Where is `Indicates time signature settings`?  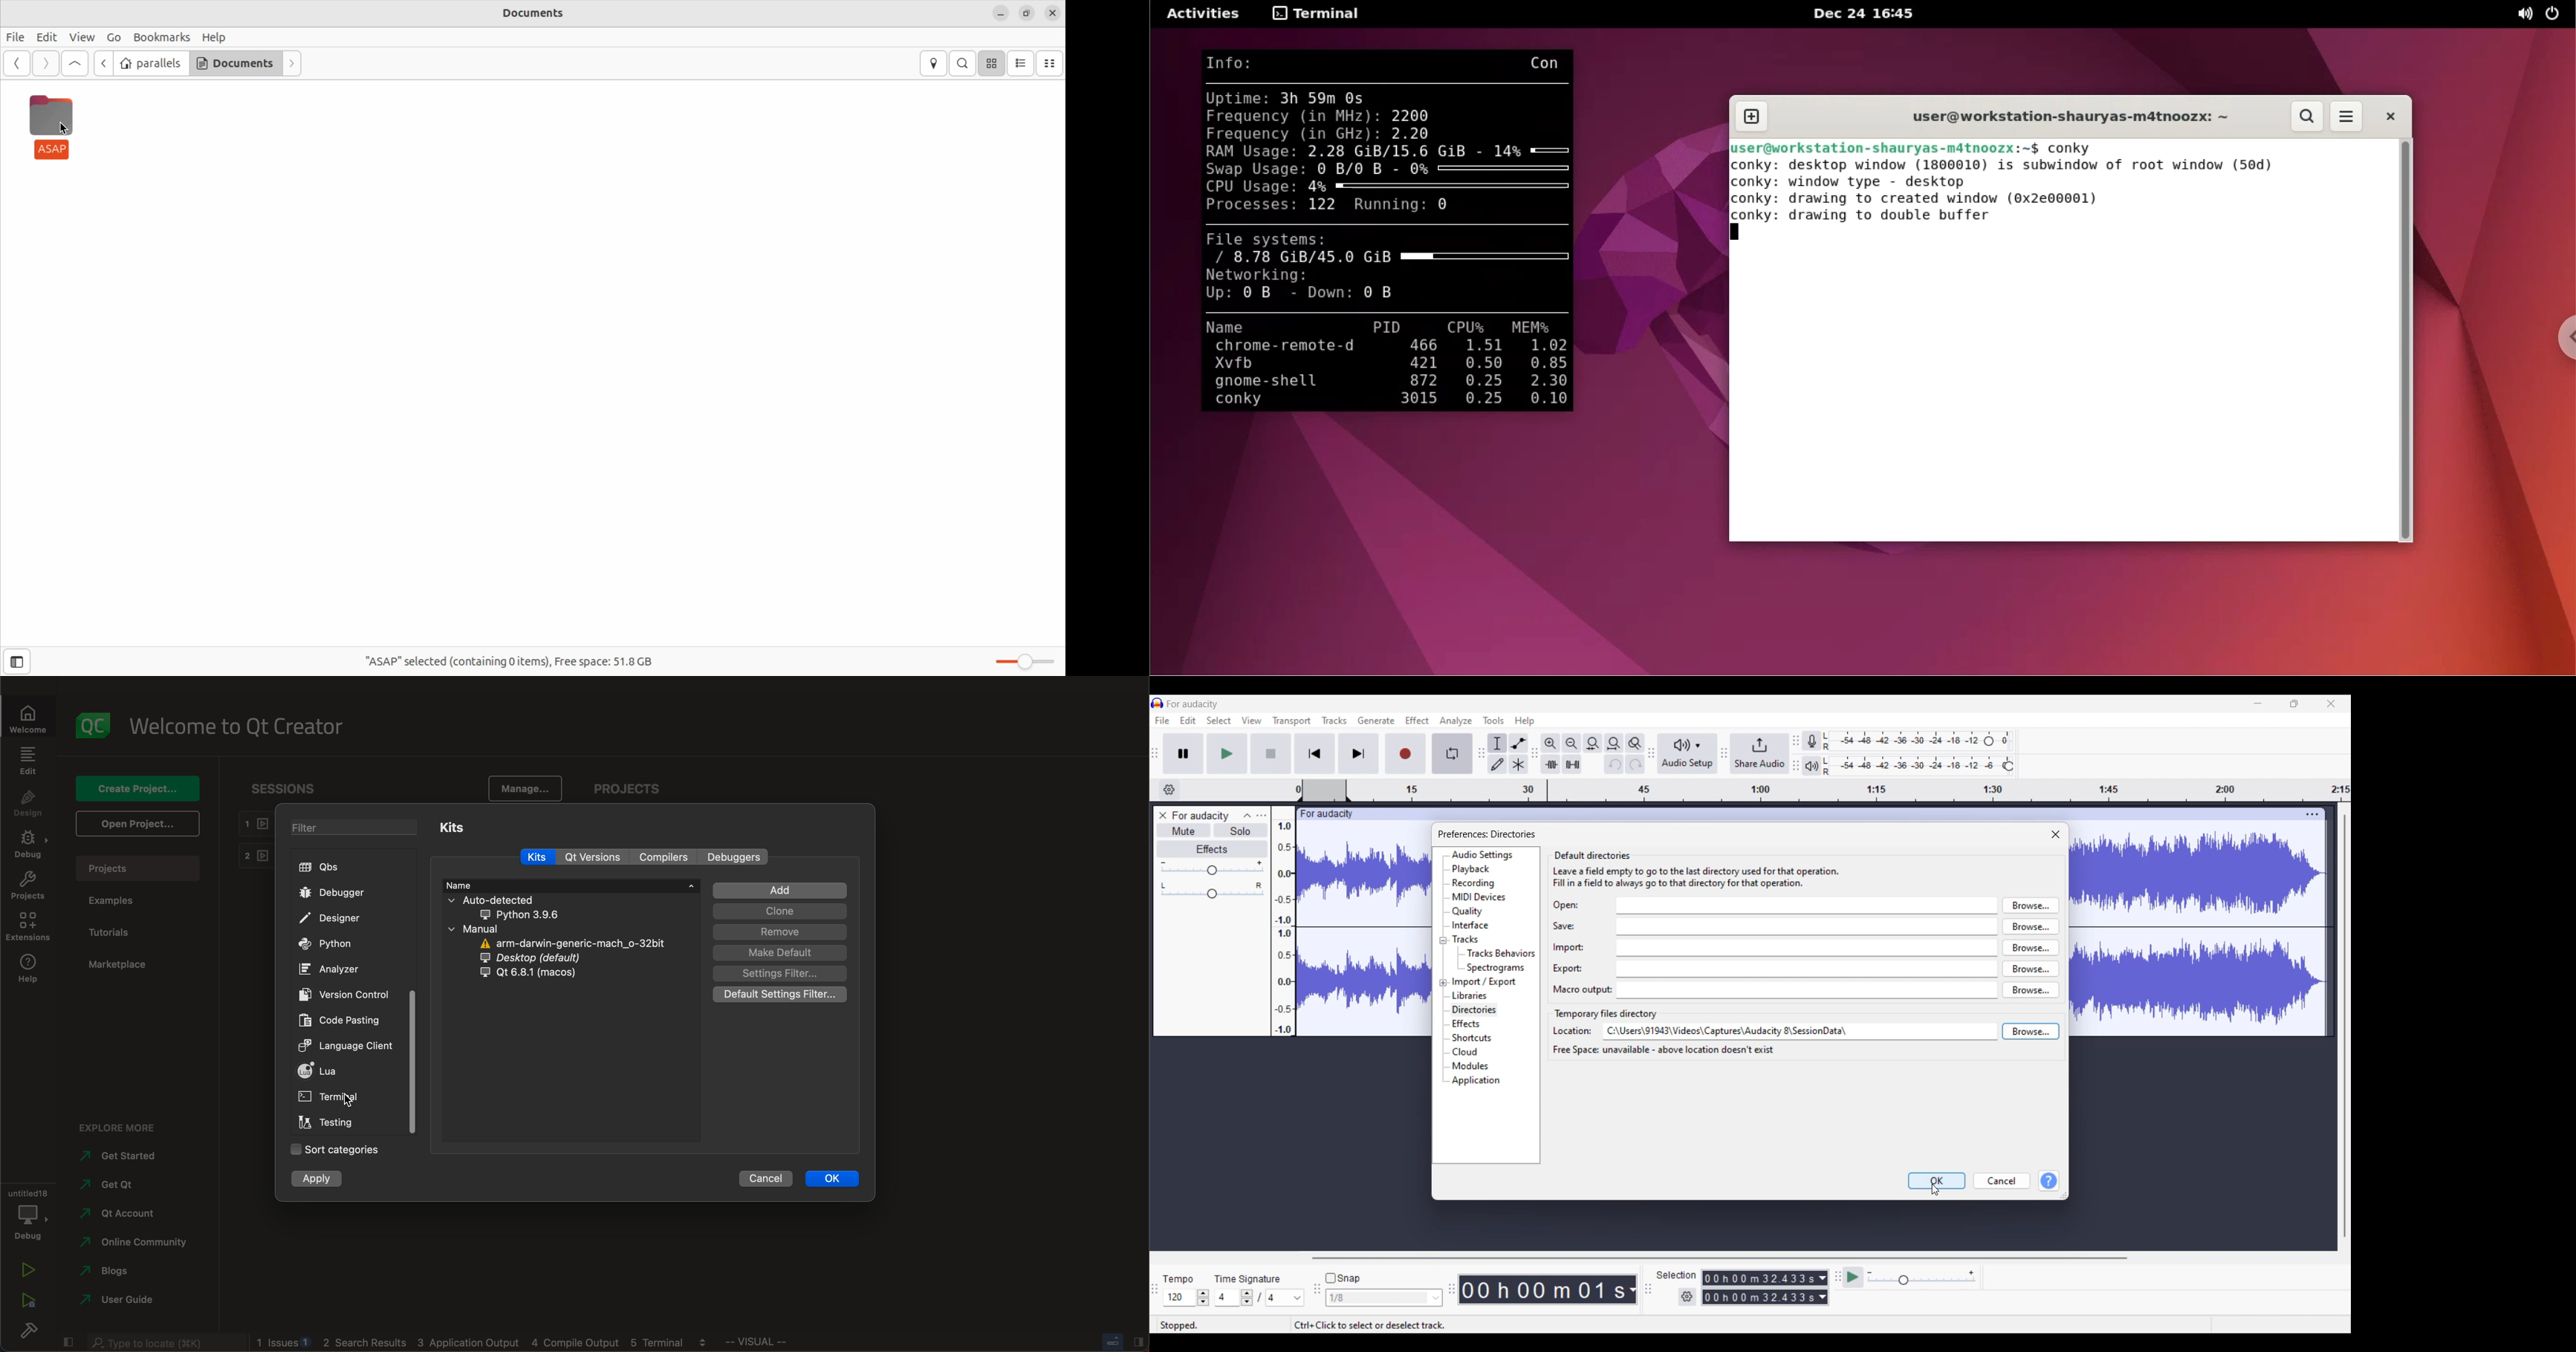
Indicates time signature settings is located at coordinates (1248, 1279).